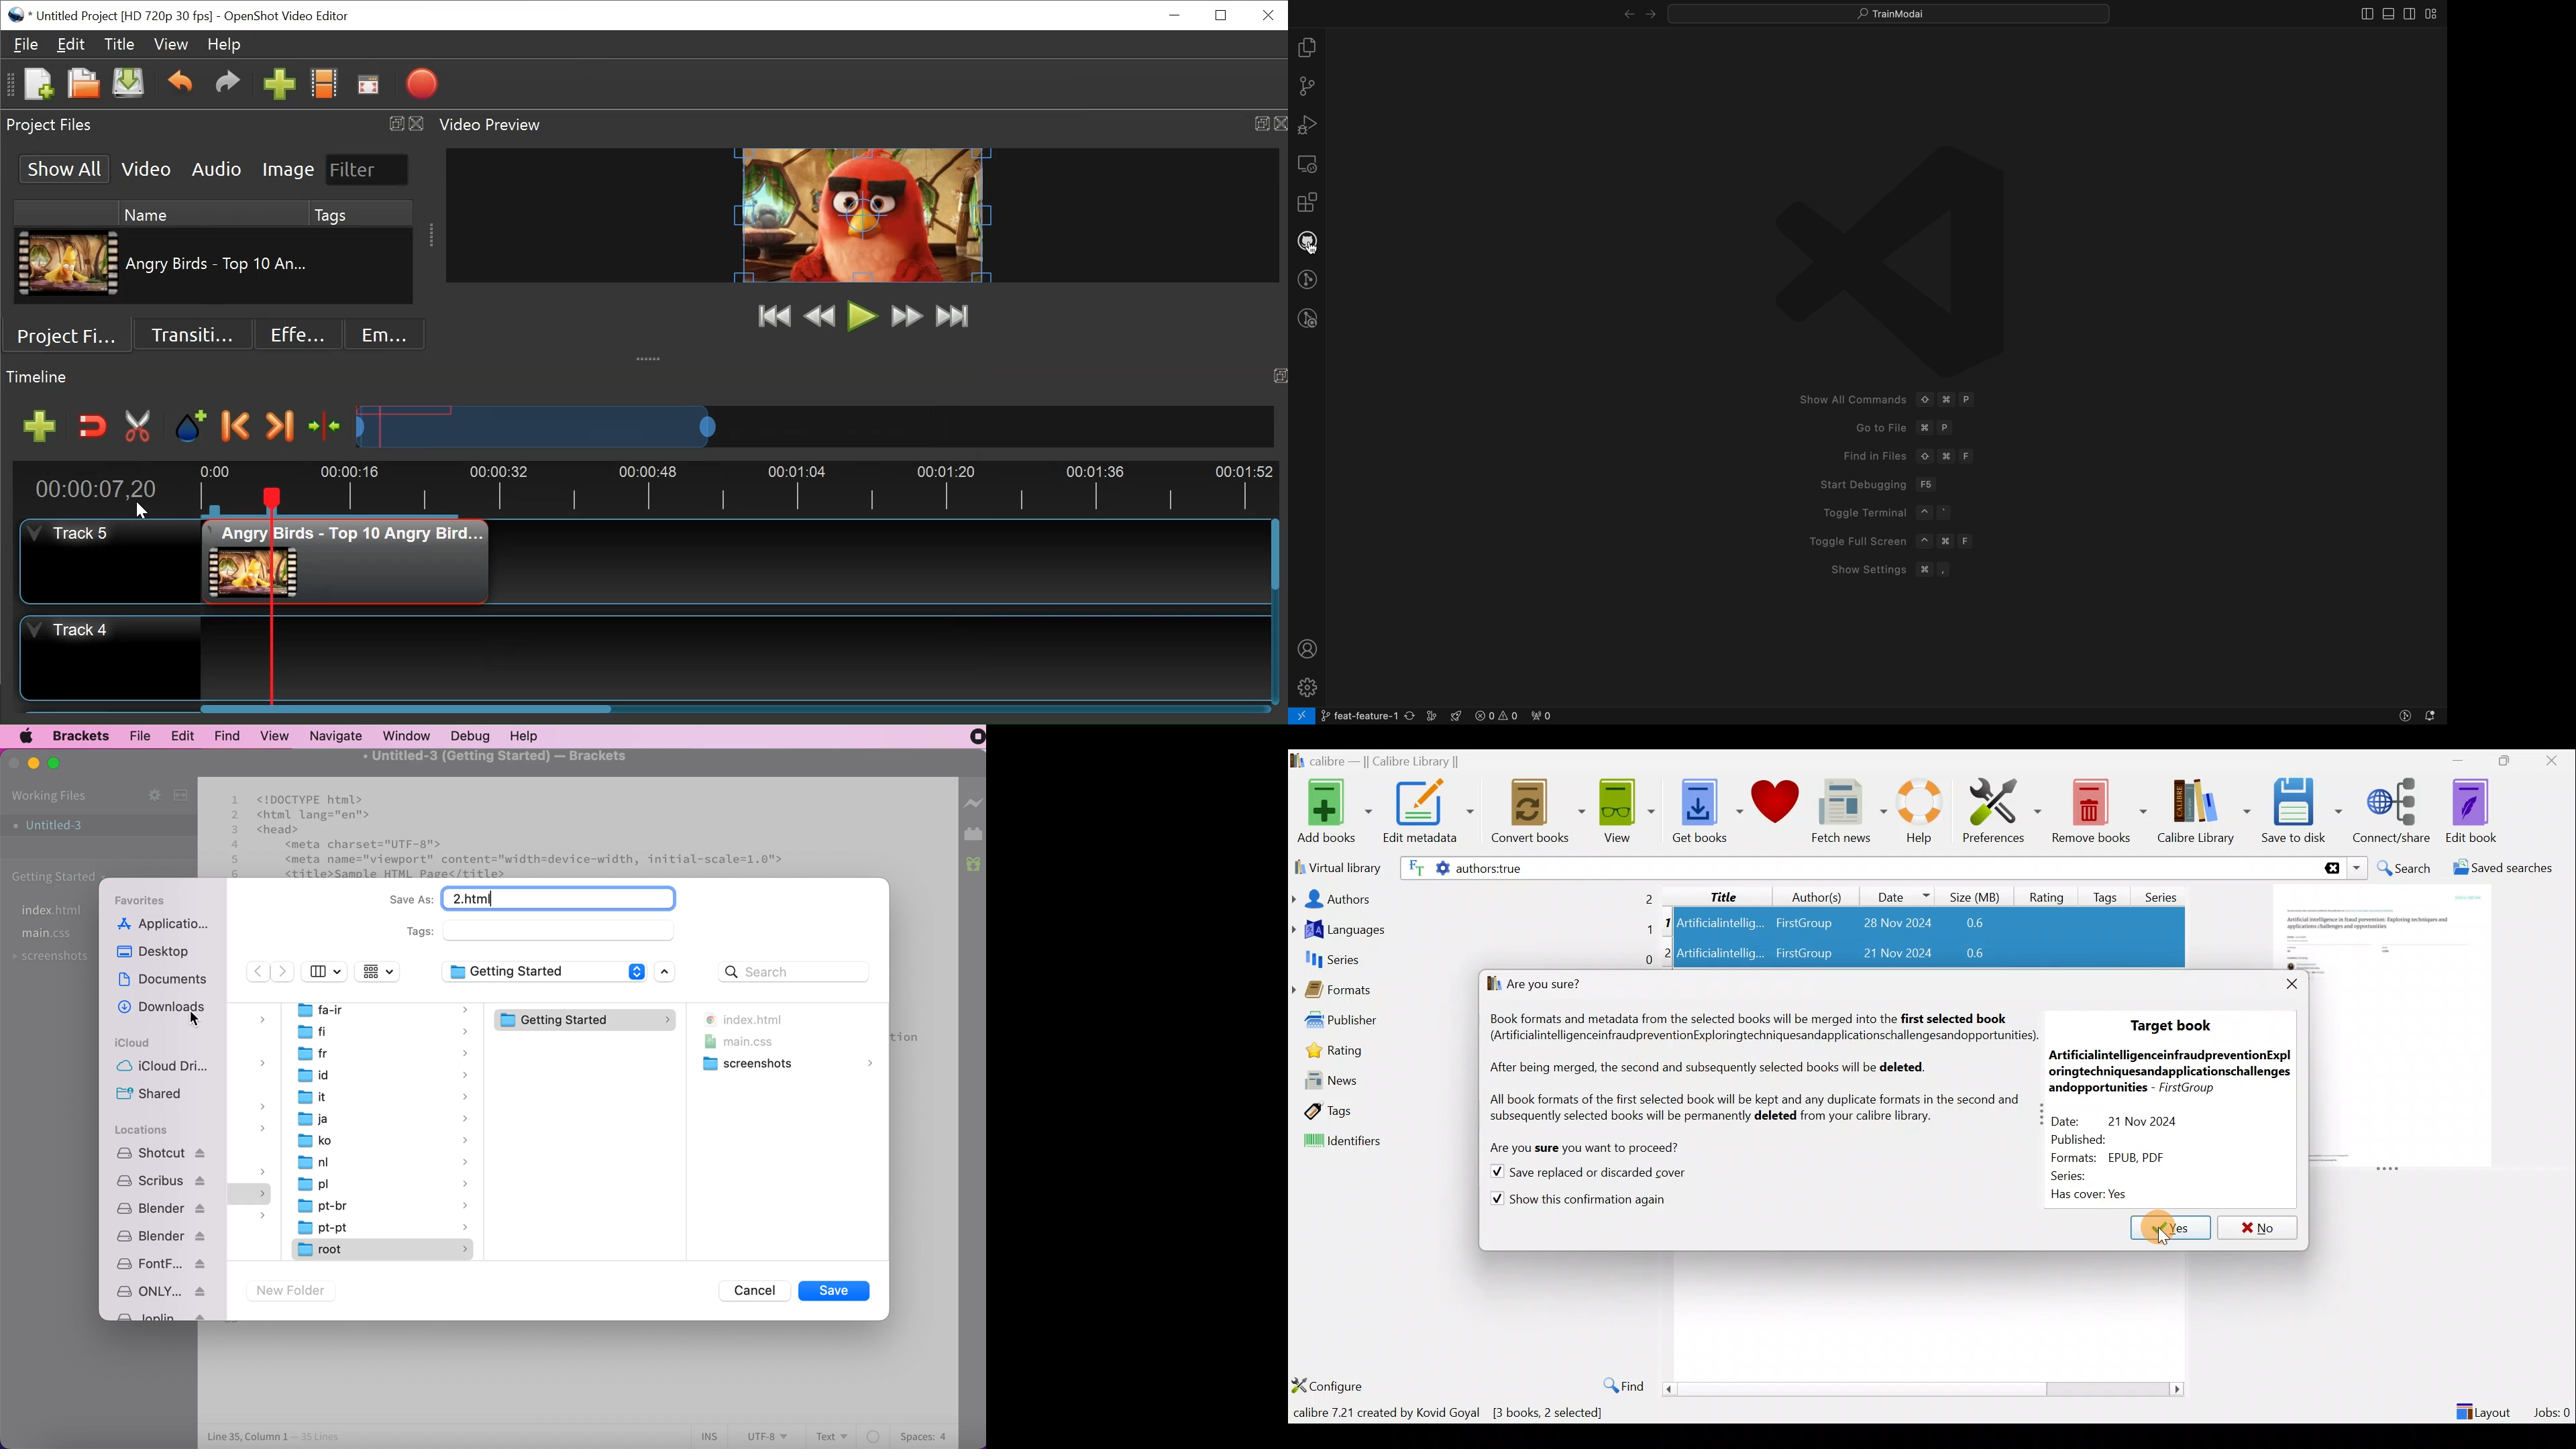 The image size is (2576, 1456). What do you see at coordinates (1706, 810) in the screenshot?
I see `Get books` at bounding box center [1706, 810].